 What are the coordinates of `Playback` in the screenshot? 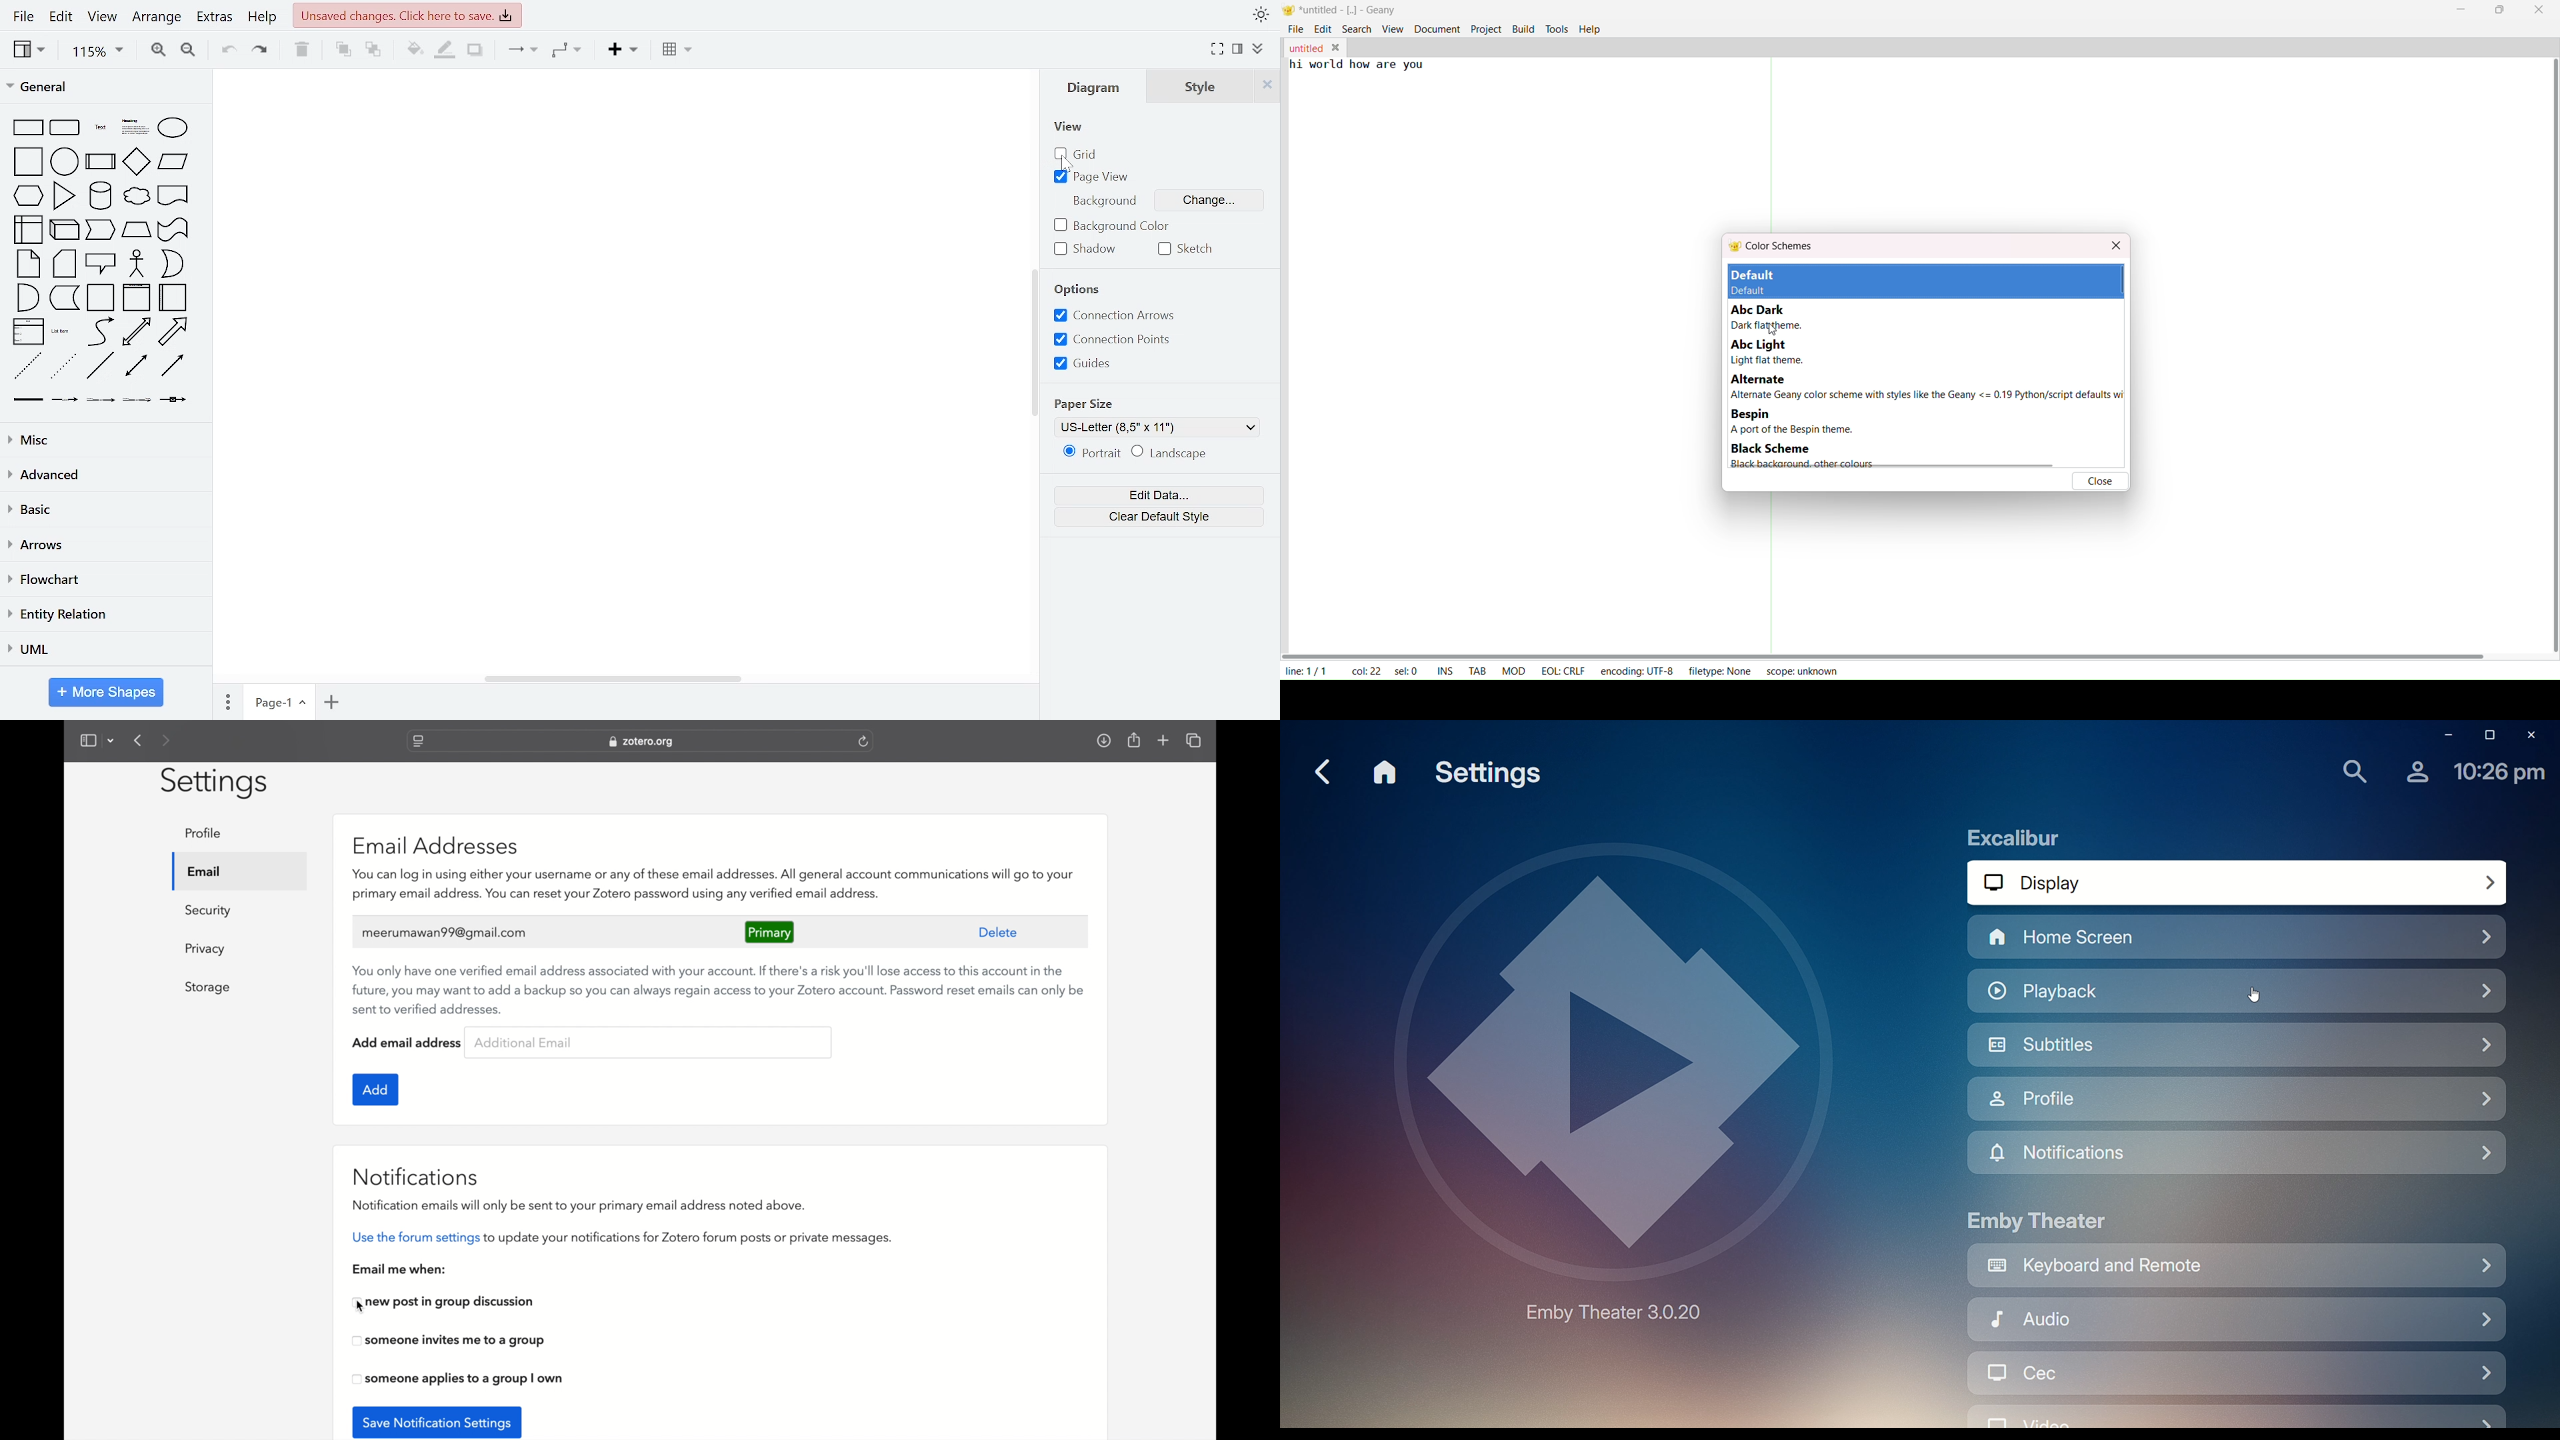 It's located at (2102, 992).